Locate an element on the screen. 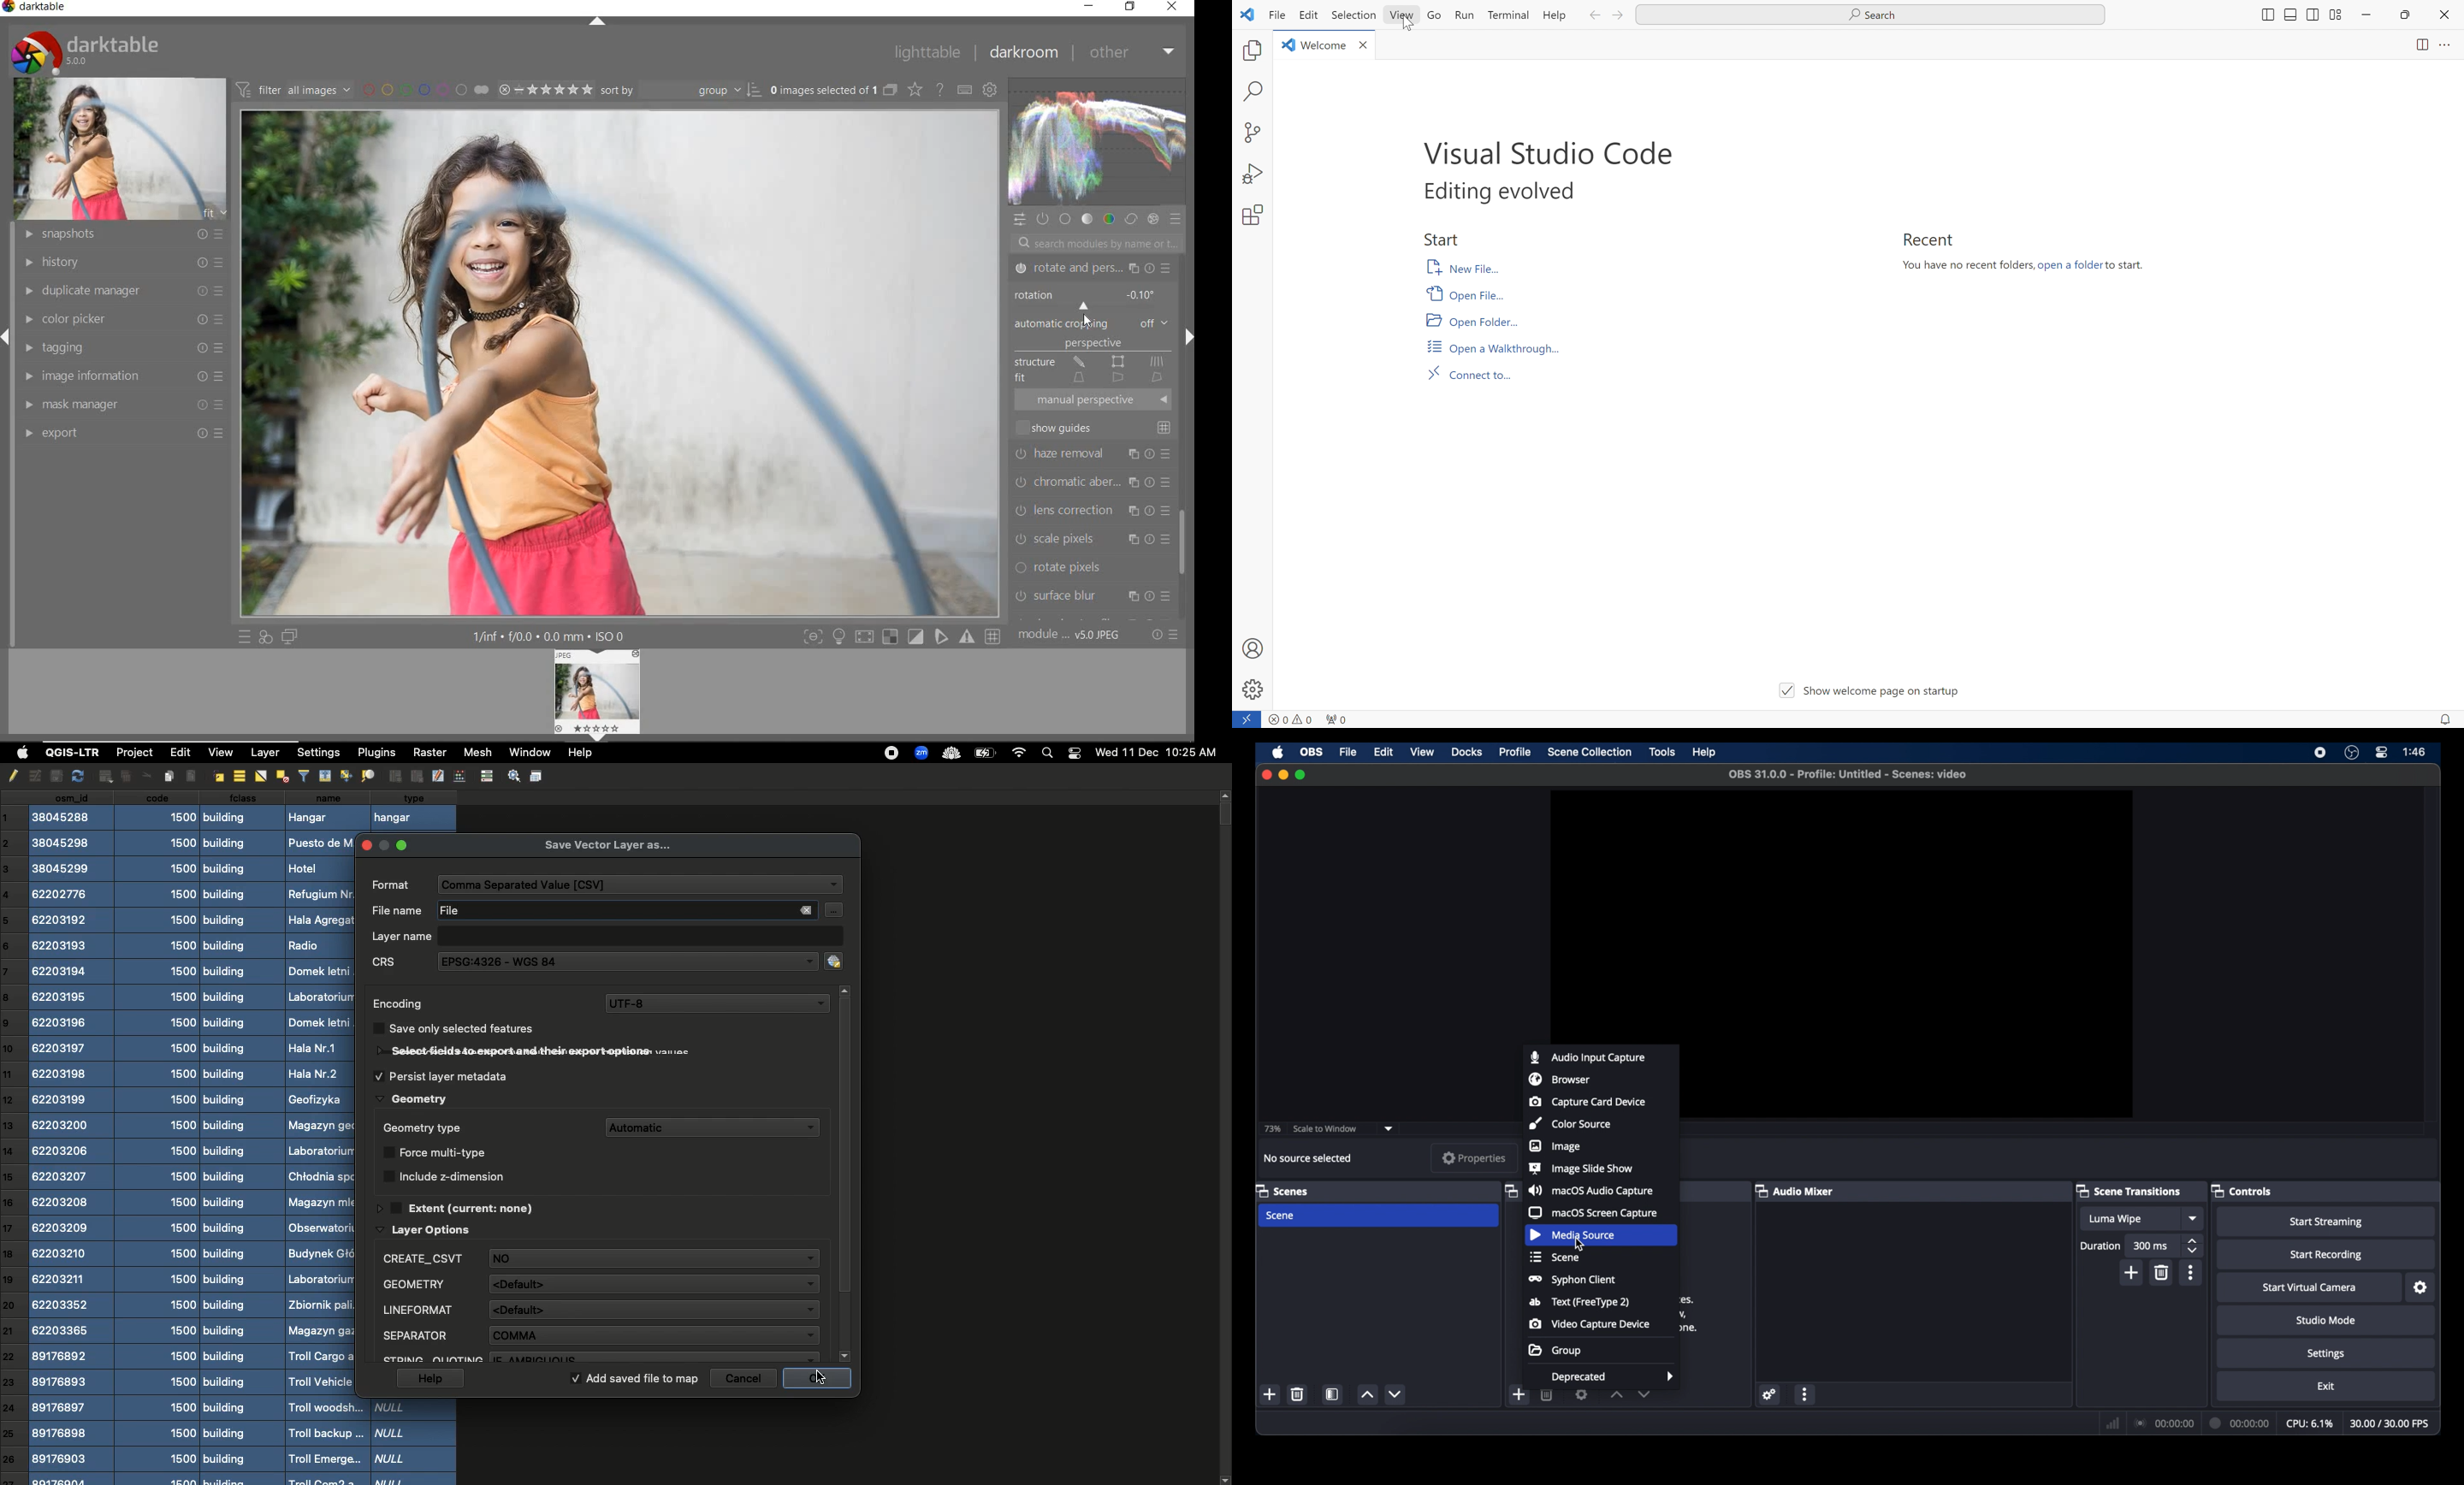 Image resolution: width=2464 pixels, height=1512 pixels. browser is located at coordinates (1563, 1079).